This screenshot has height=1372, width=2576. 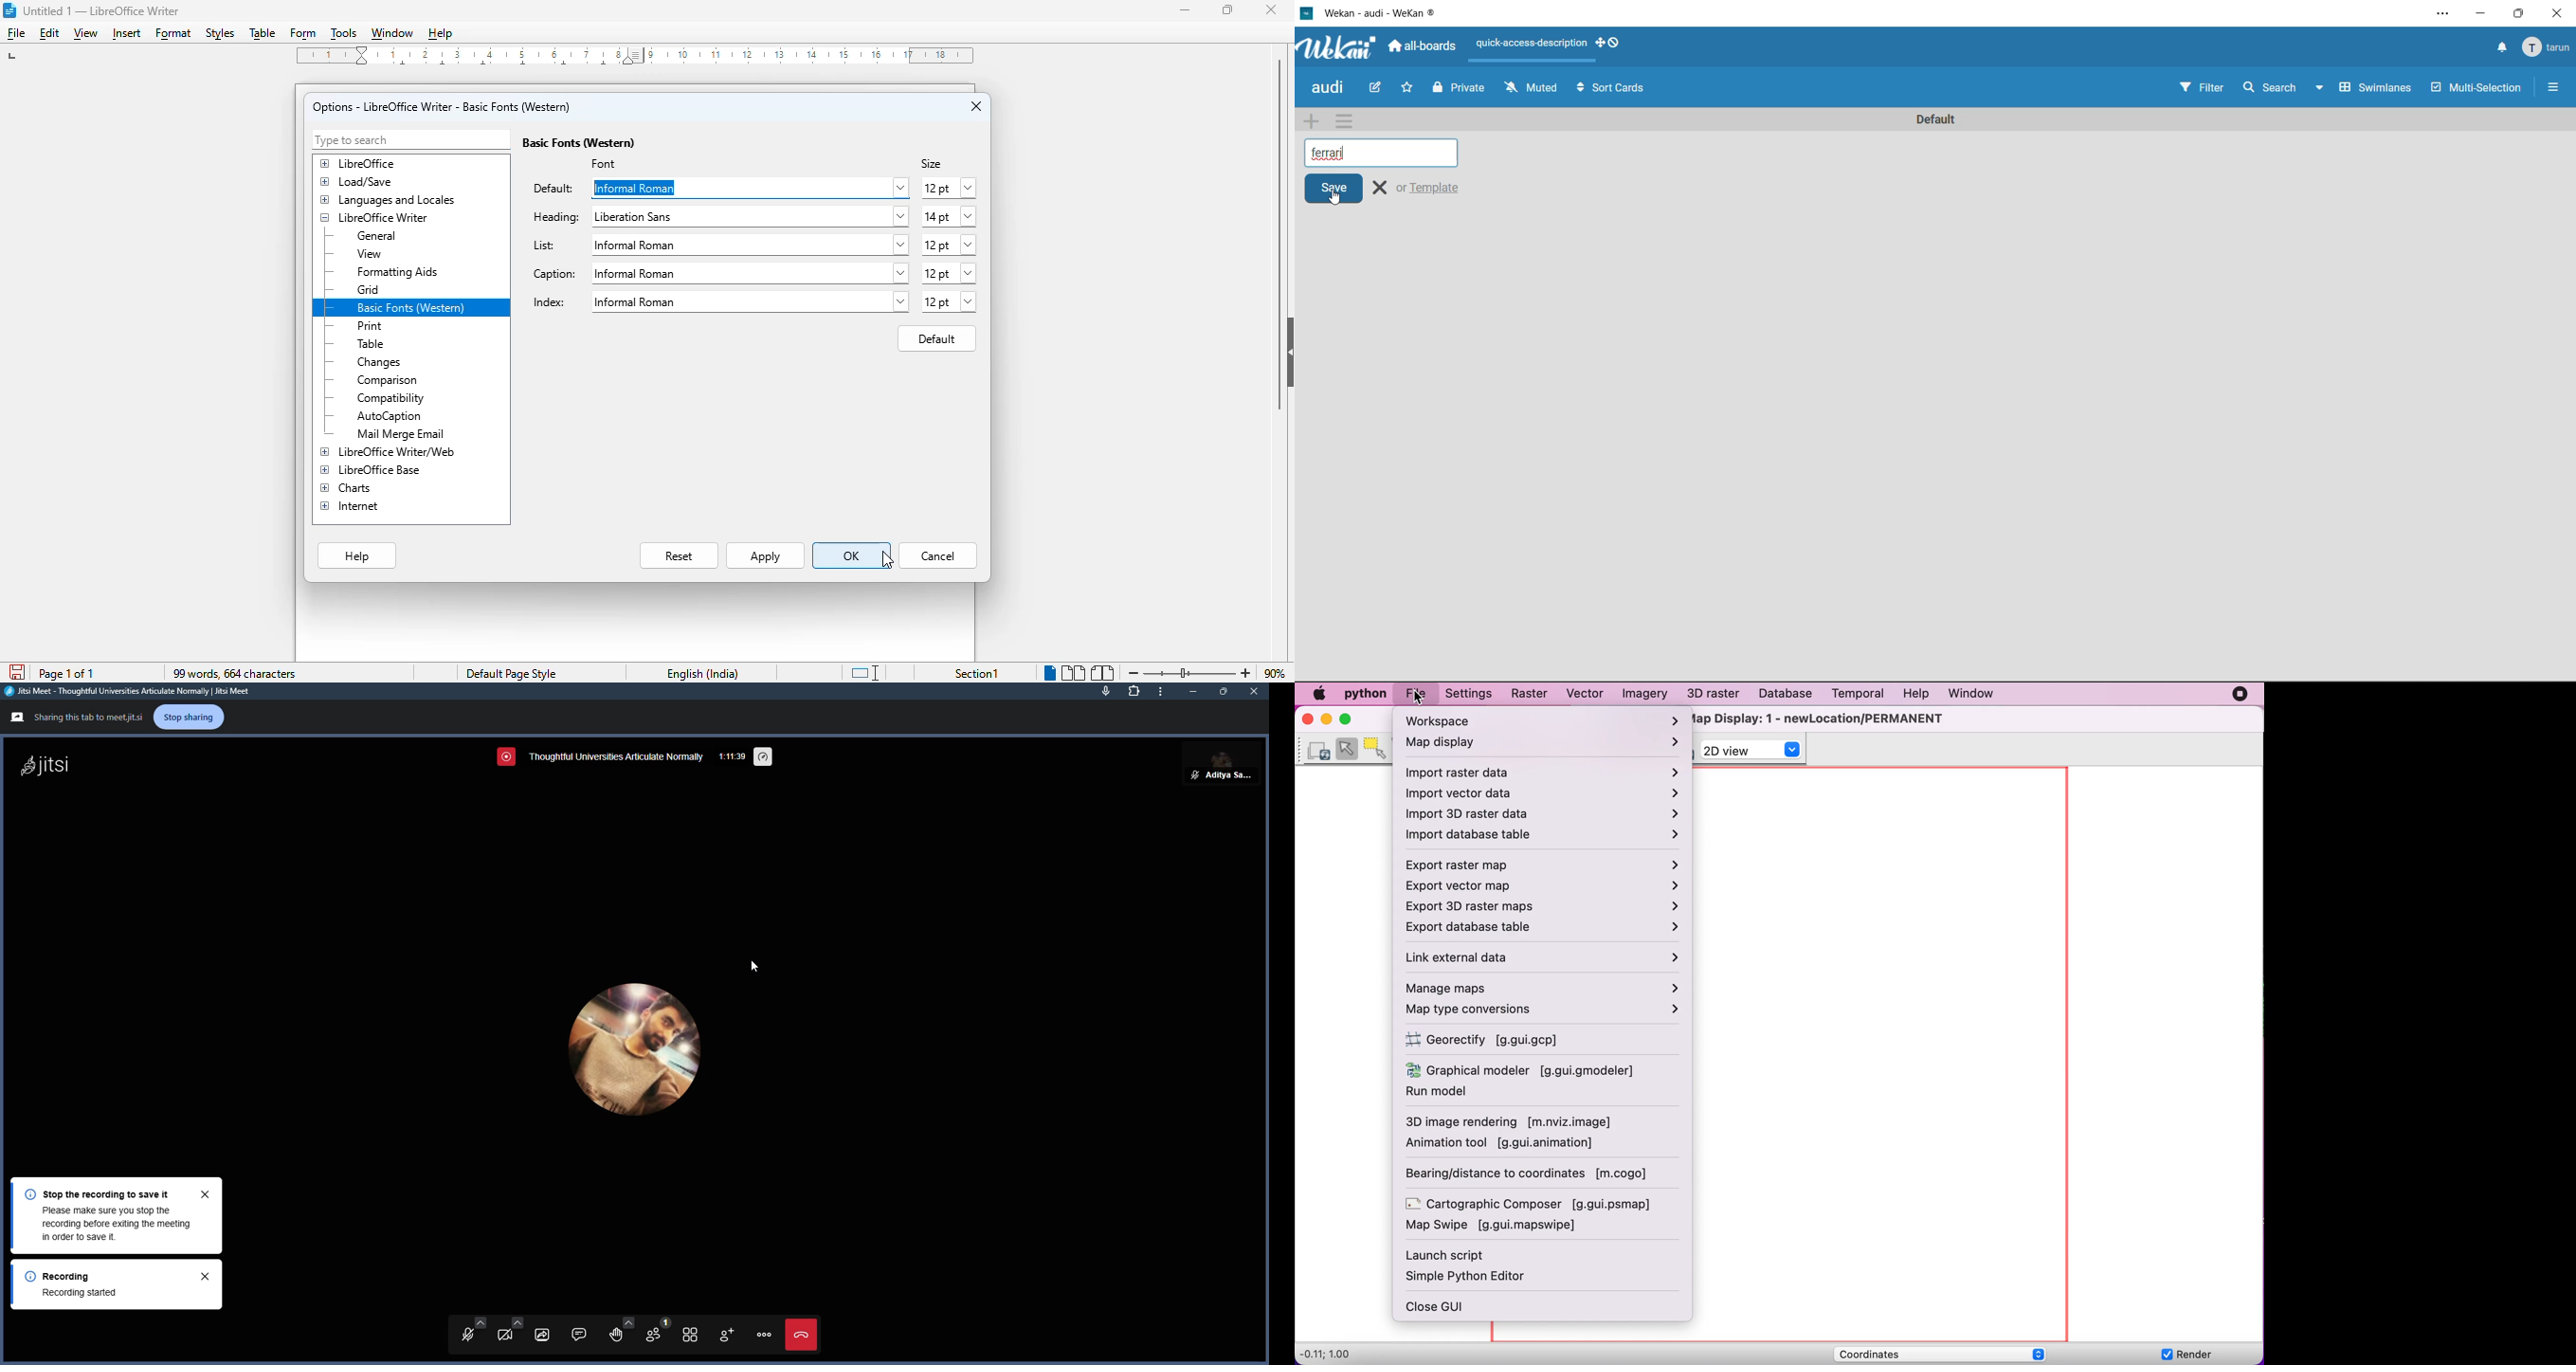 I want to click on menu, so click(x=762, y=1337).